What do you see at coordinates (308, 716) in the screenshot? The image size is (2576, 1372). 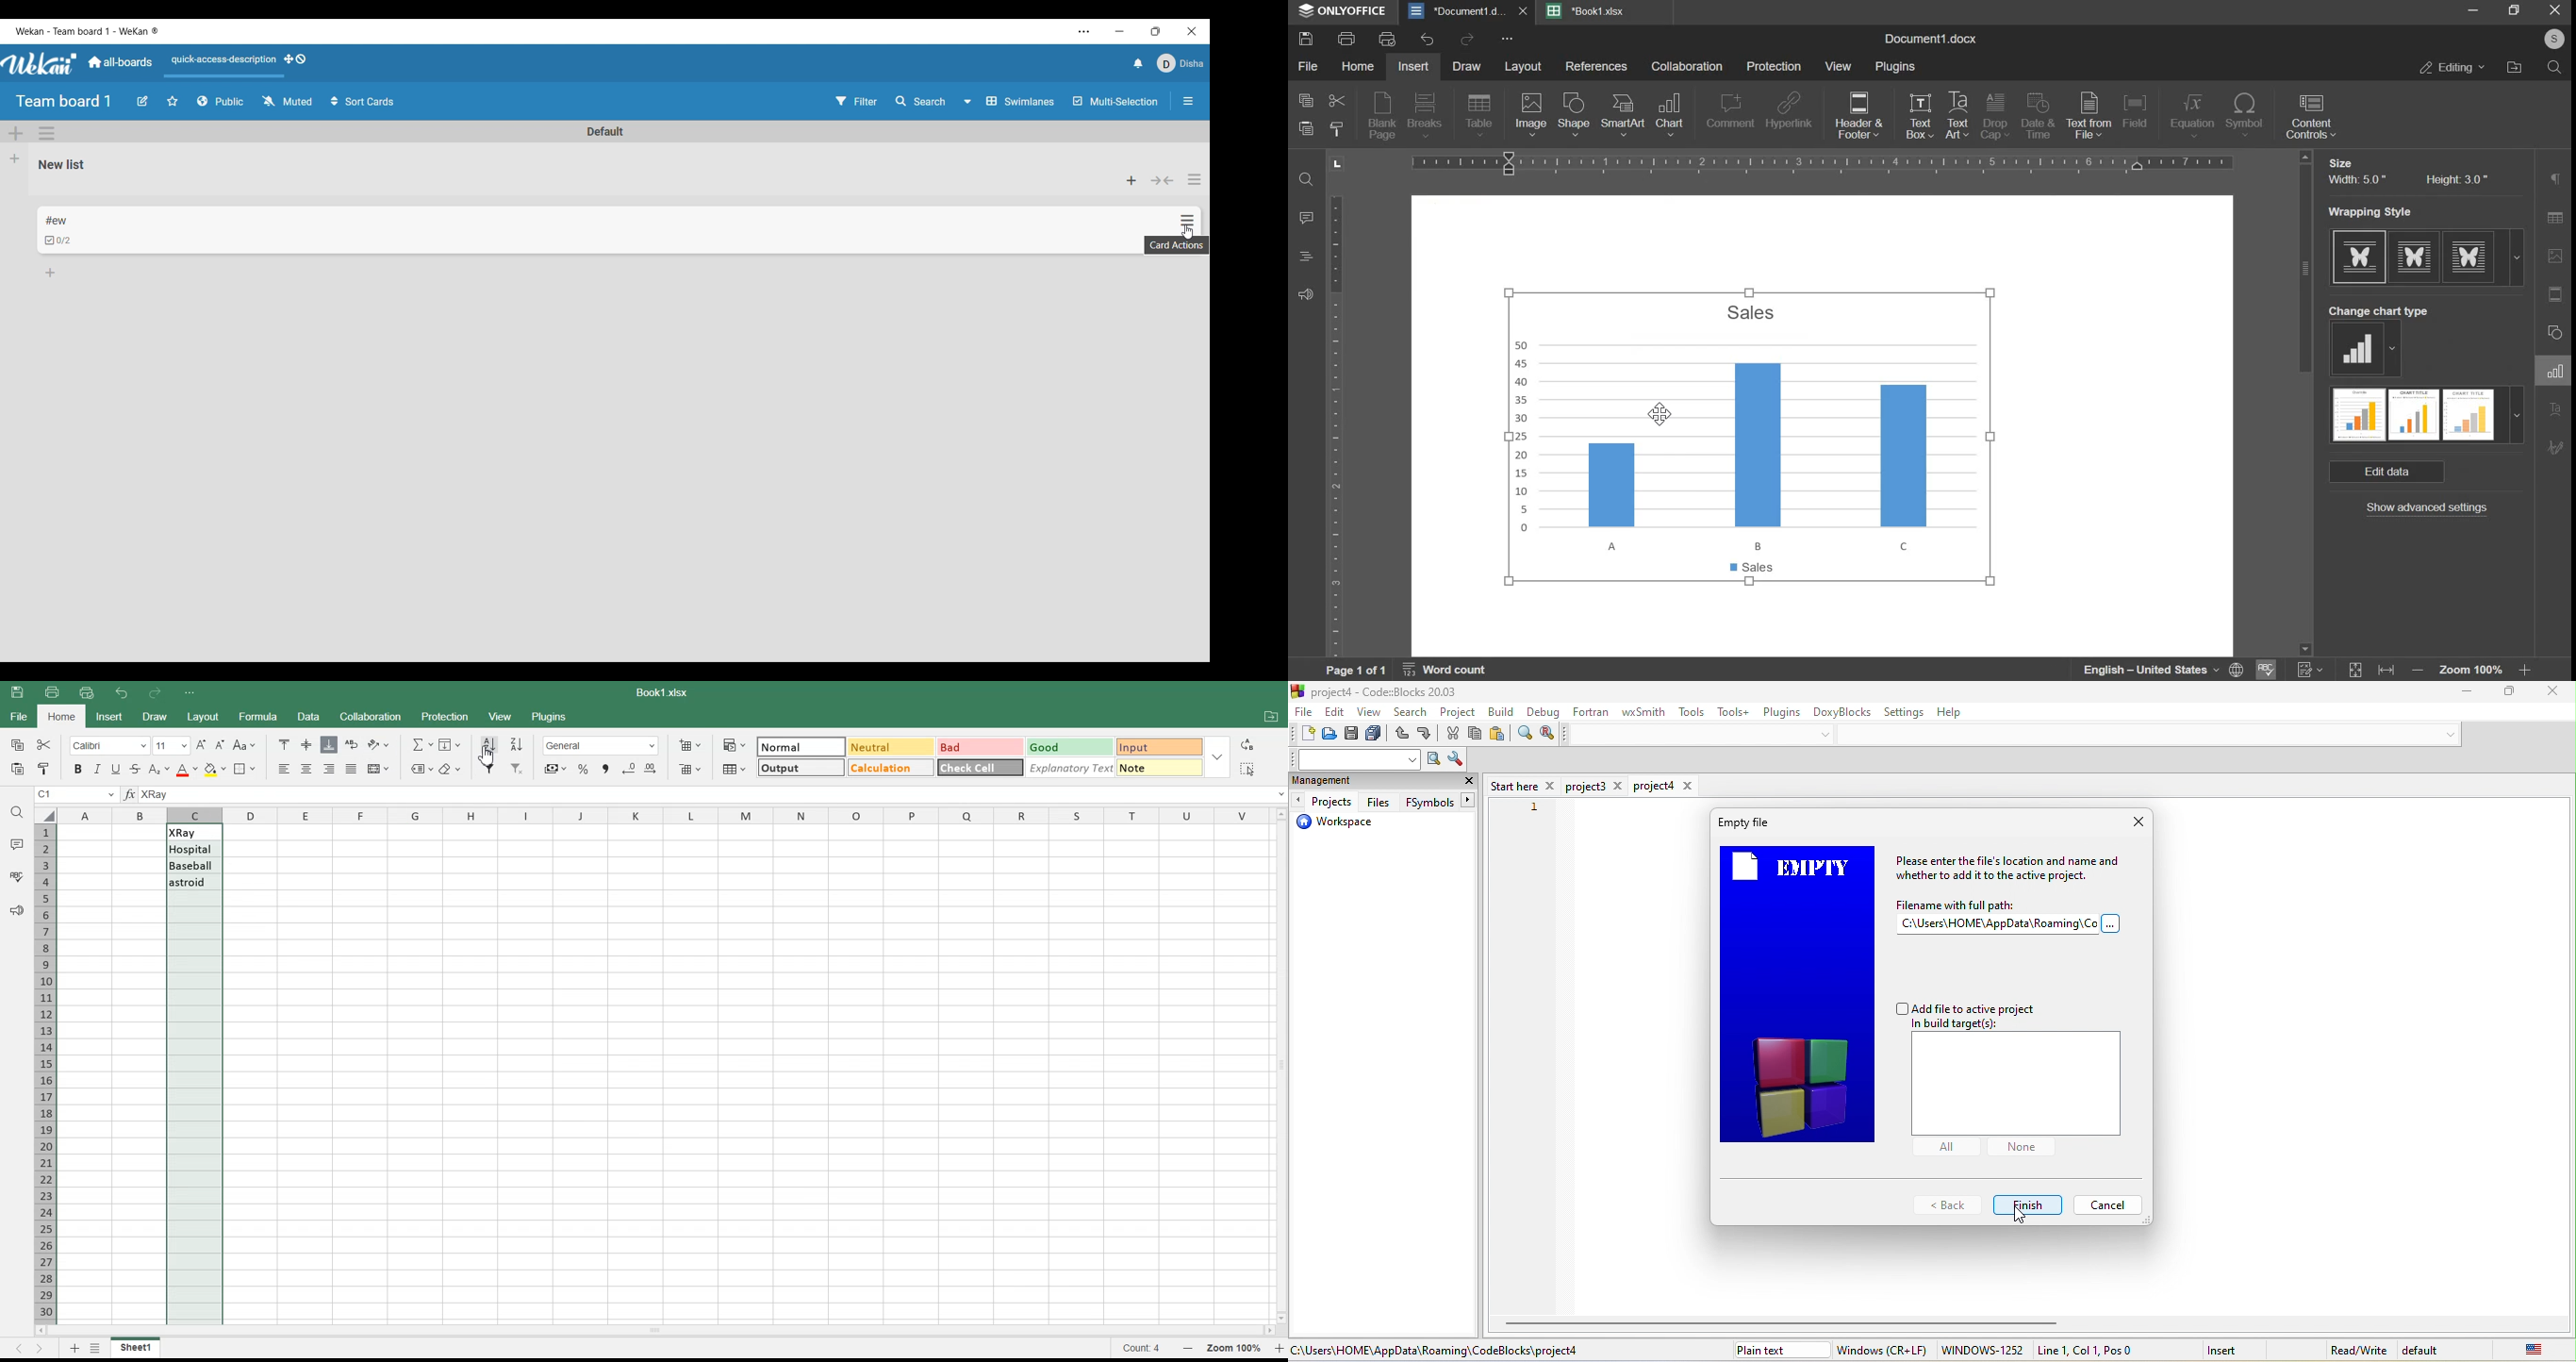 I see `Data` at bounding box center [308, 716].